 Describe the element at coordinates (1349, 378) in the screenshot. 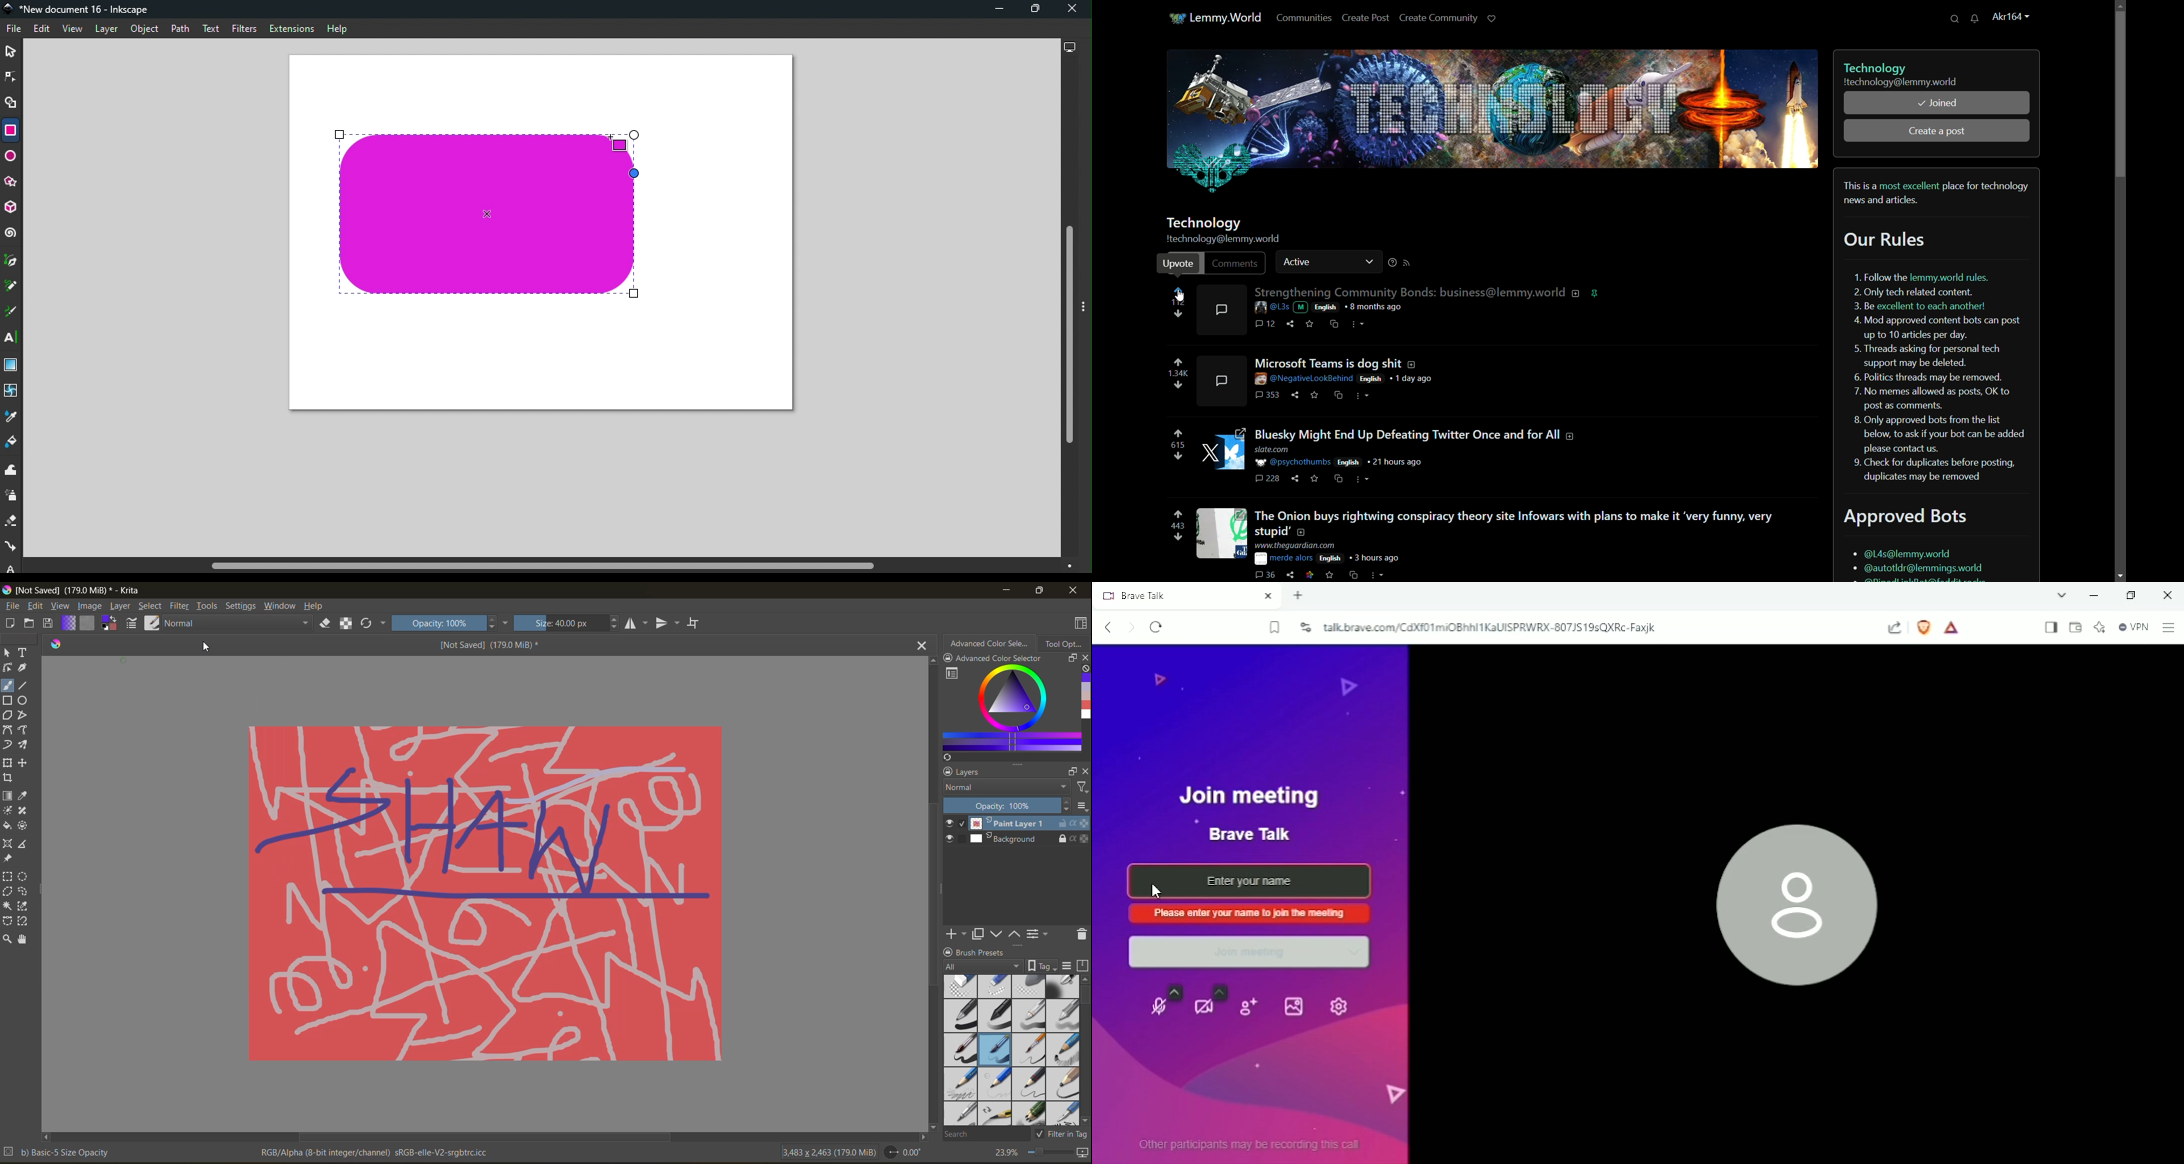

I see `post details` at that location.